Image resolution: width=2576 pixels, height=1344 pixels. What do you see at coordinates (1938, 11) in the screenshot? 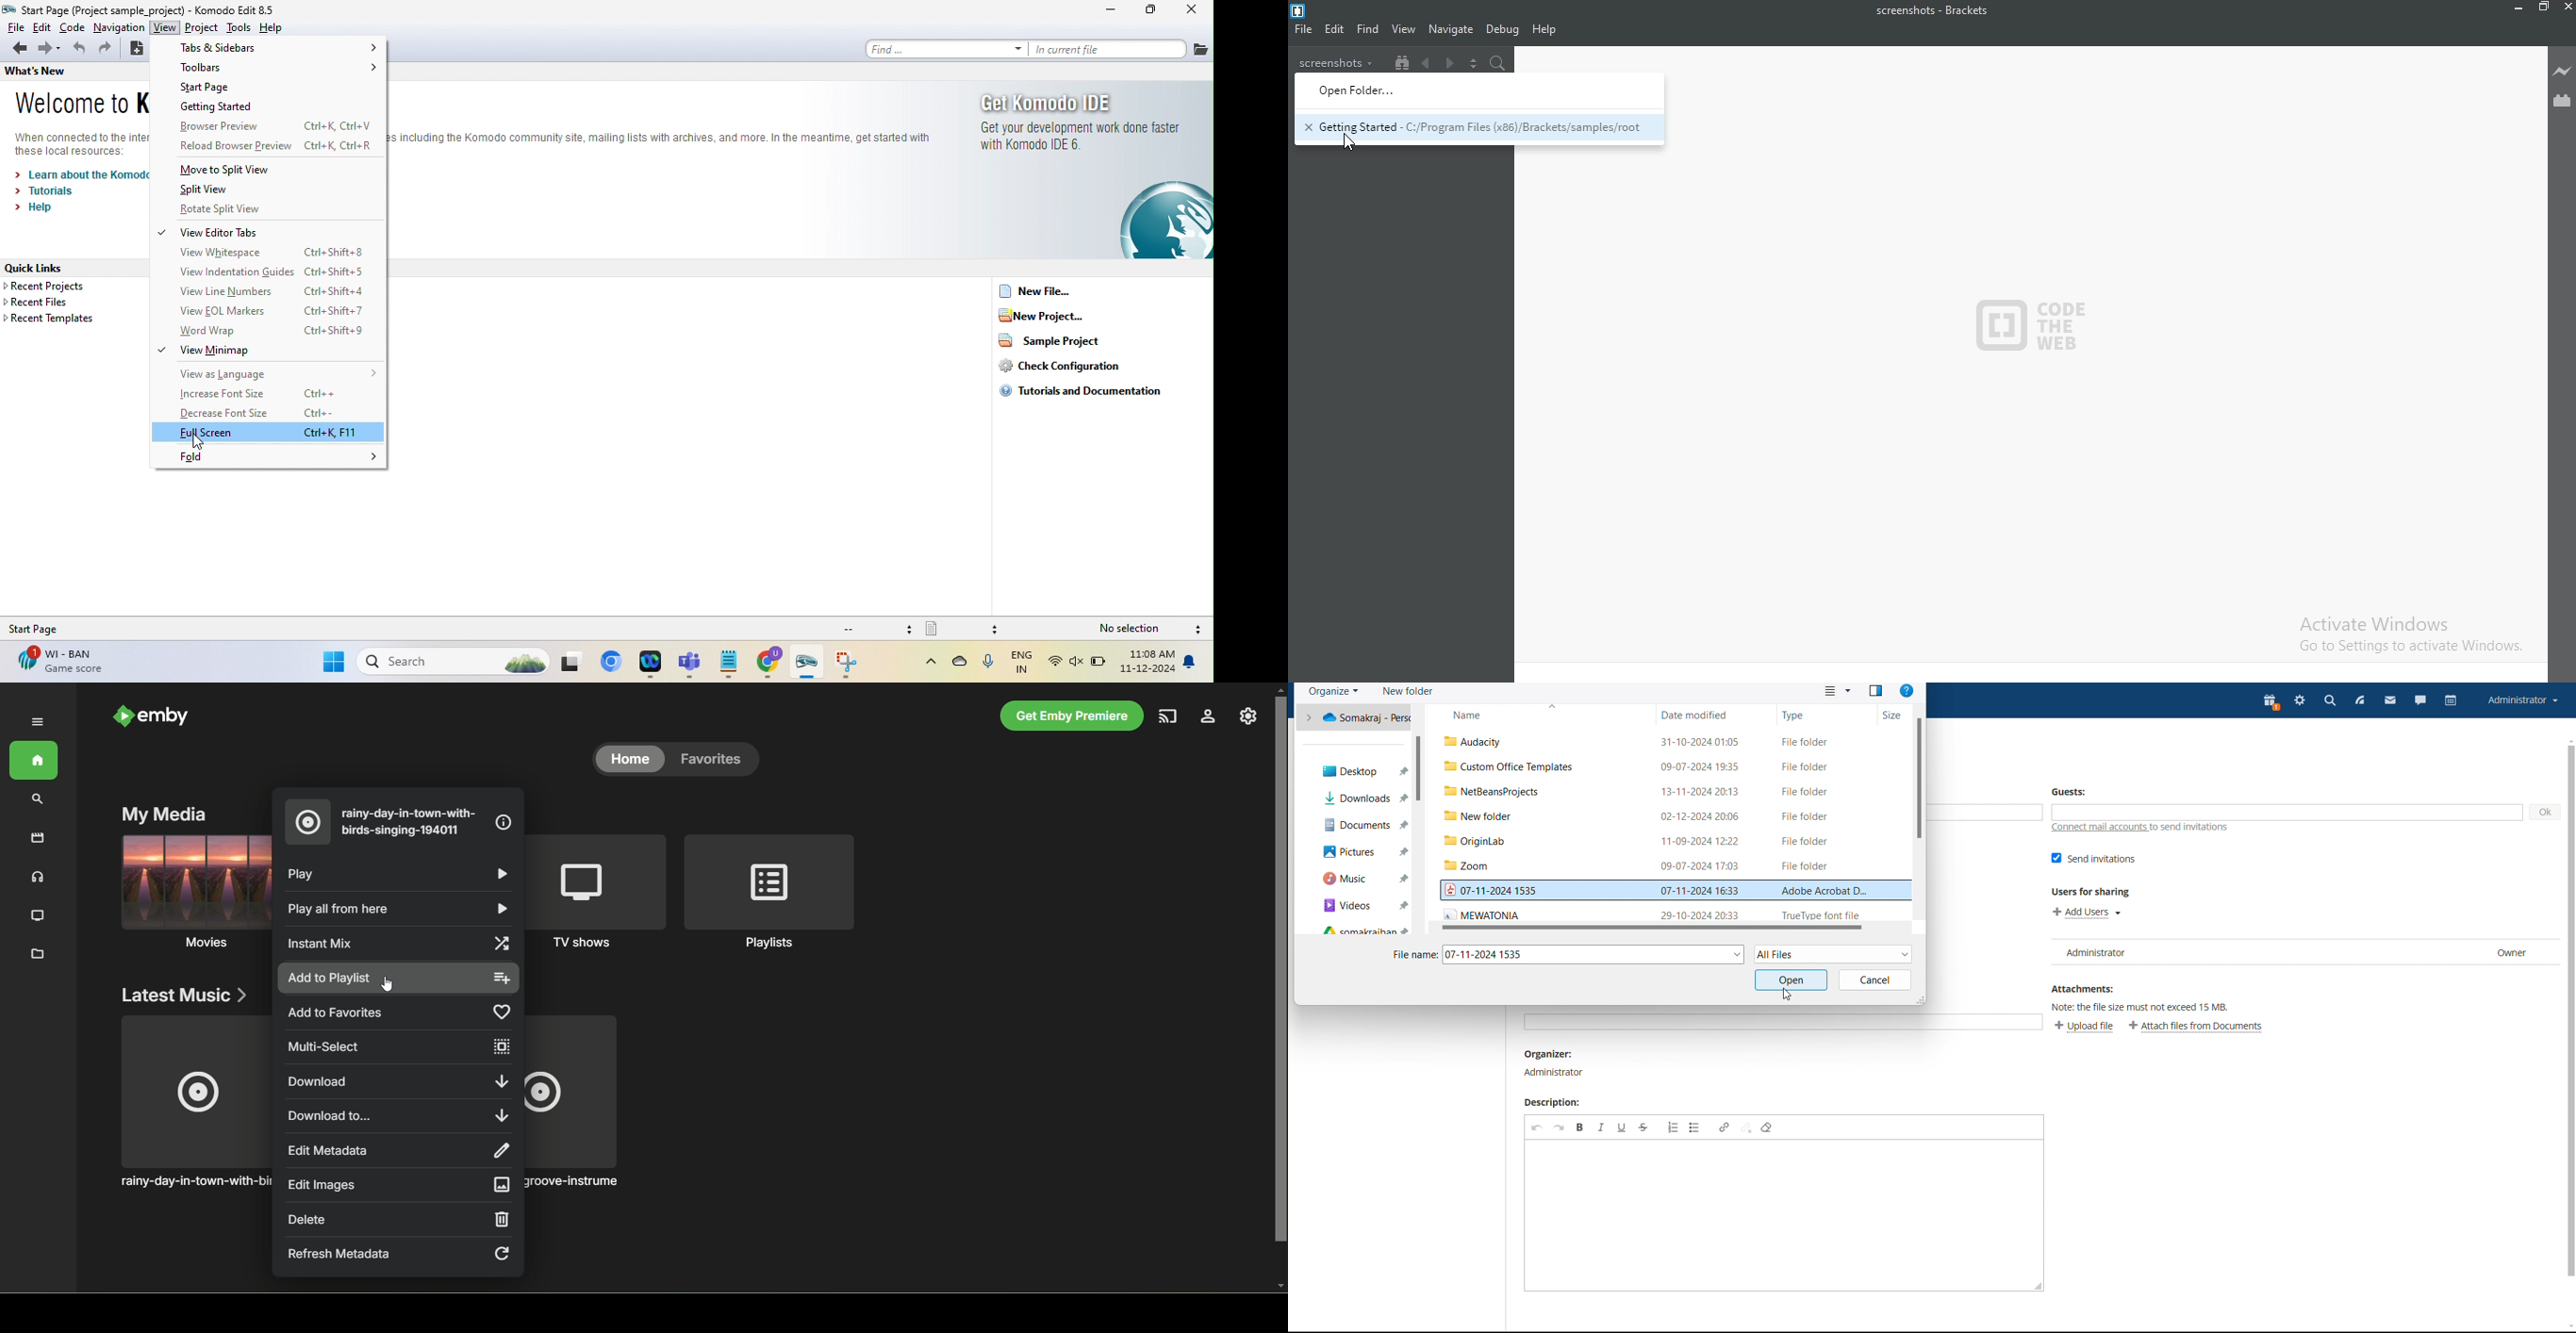
I see `screenshots - Brackets` at bounding box center [1938, 11].